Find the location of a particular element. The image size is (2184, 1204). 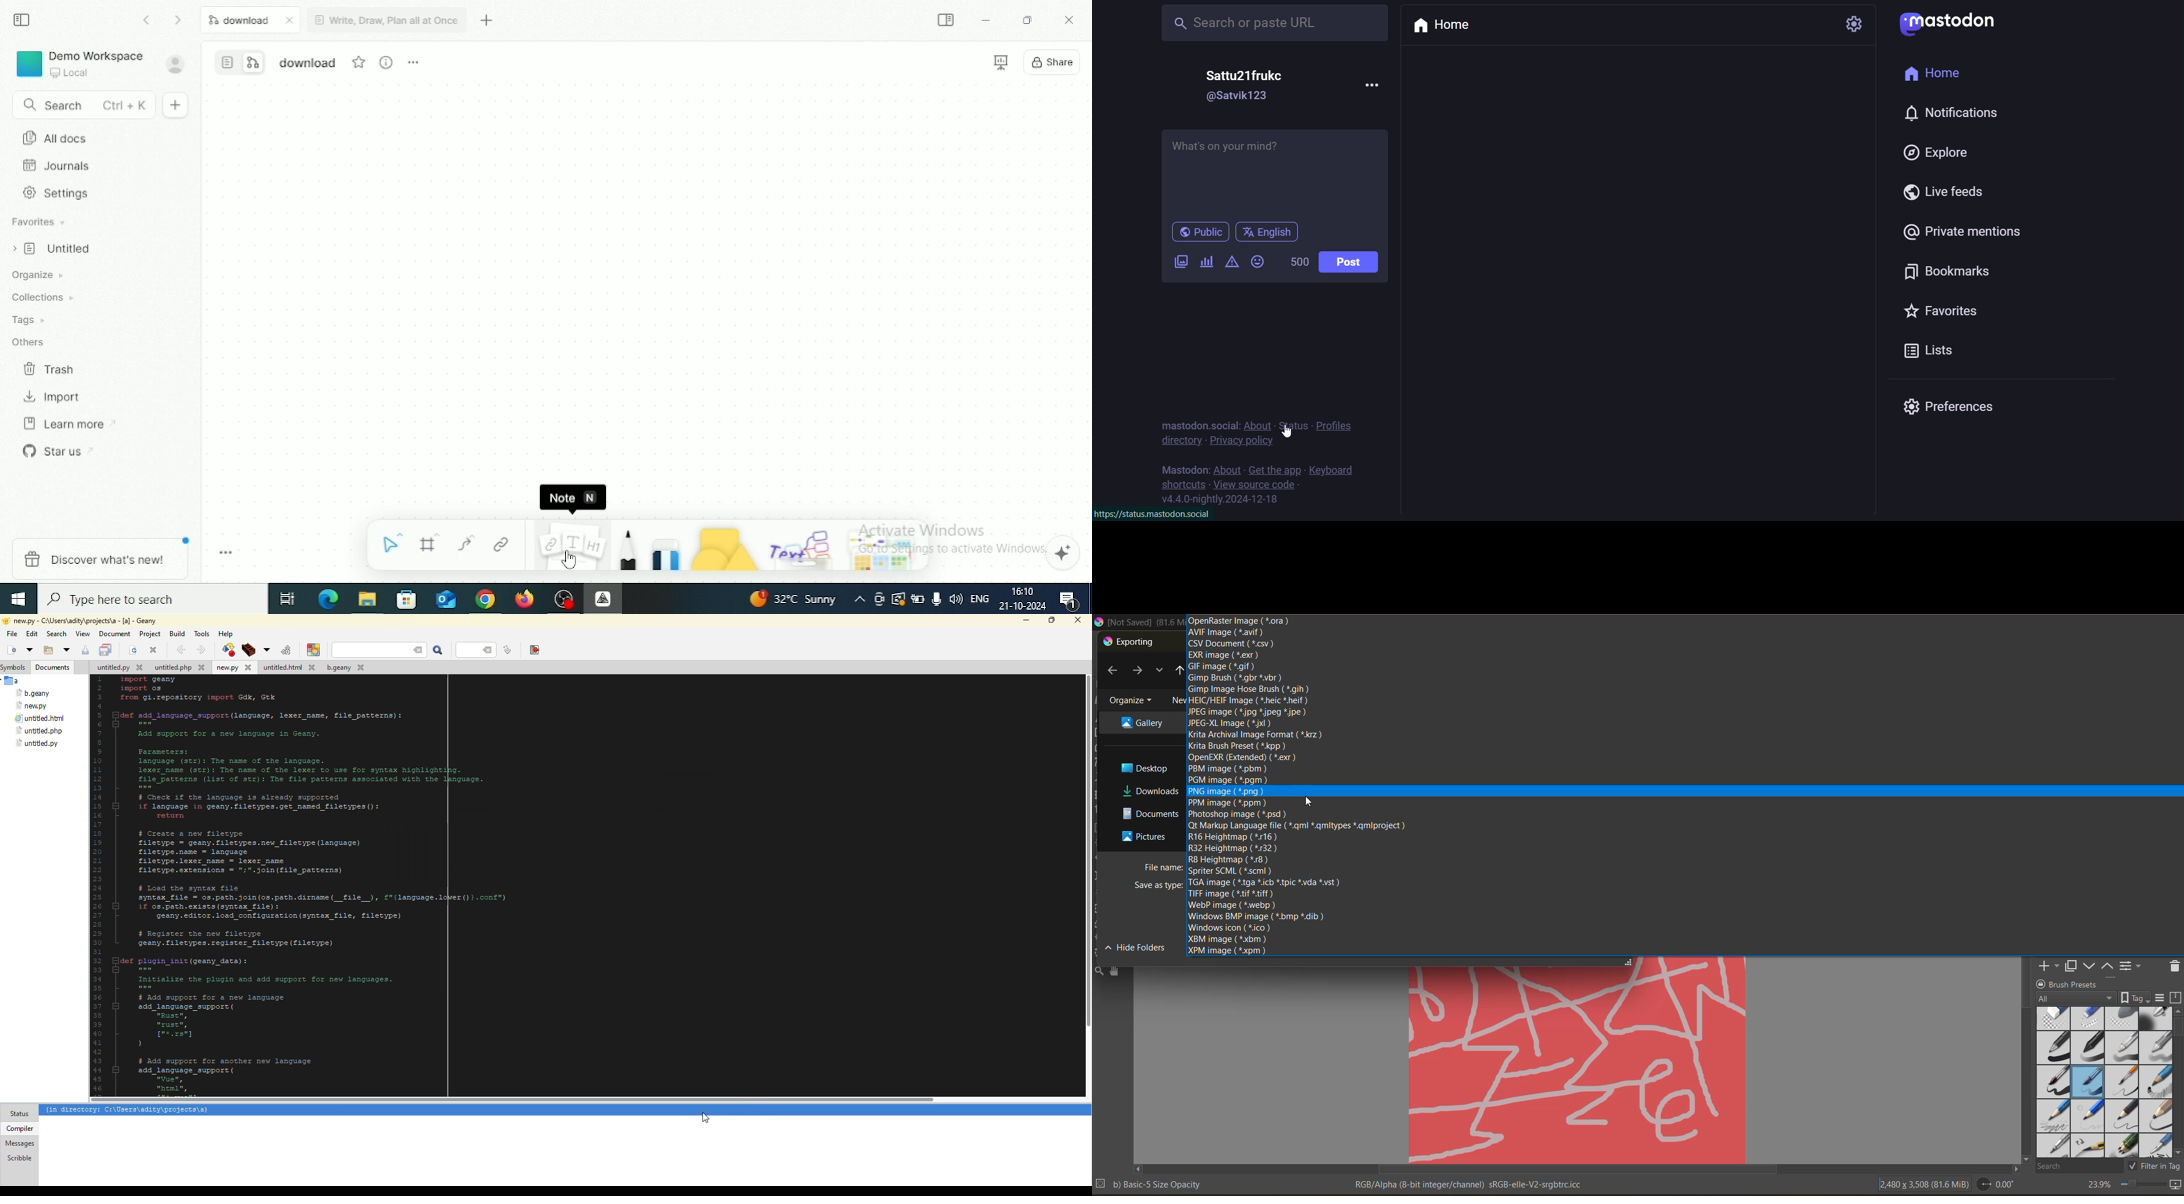

krita archival image format is located at coordinates (1258, 735).